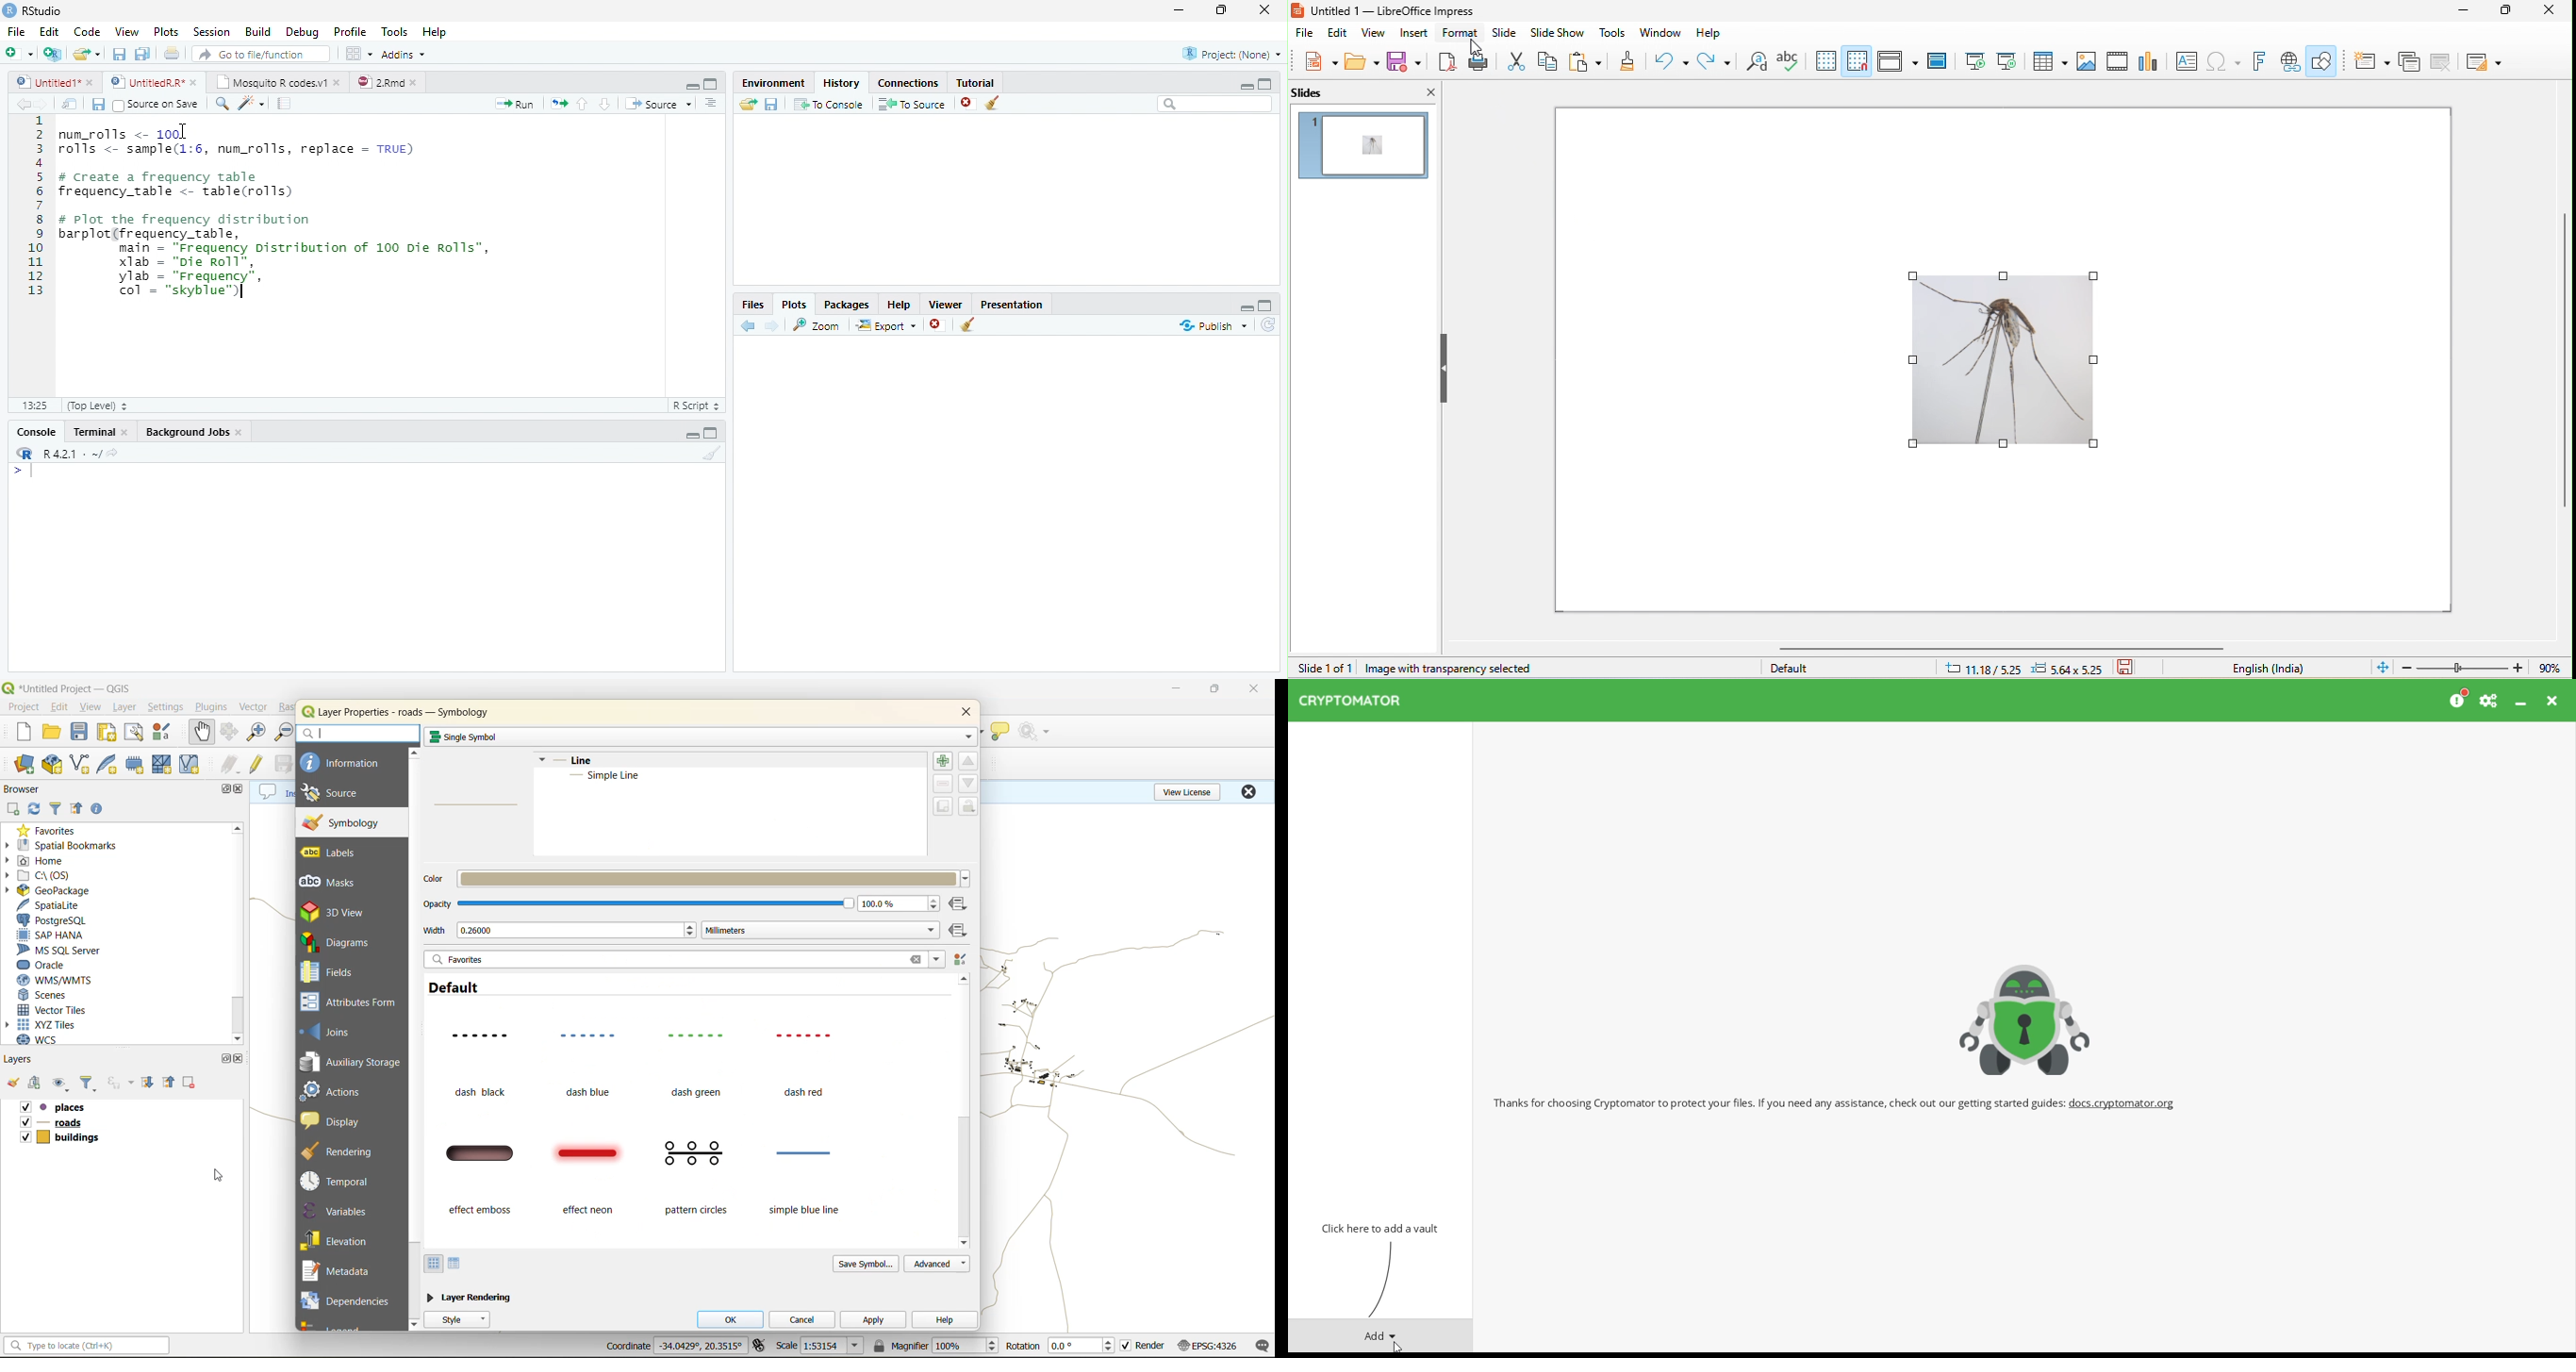 The width and height of the screenshot is (2576, 1372). Describe the element at coordinates (1658, 33) in the screenshot. I see `window` at that location.